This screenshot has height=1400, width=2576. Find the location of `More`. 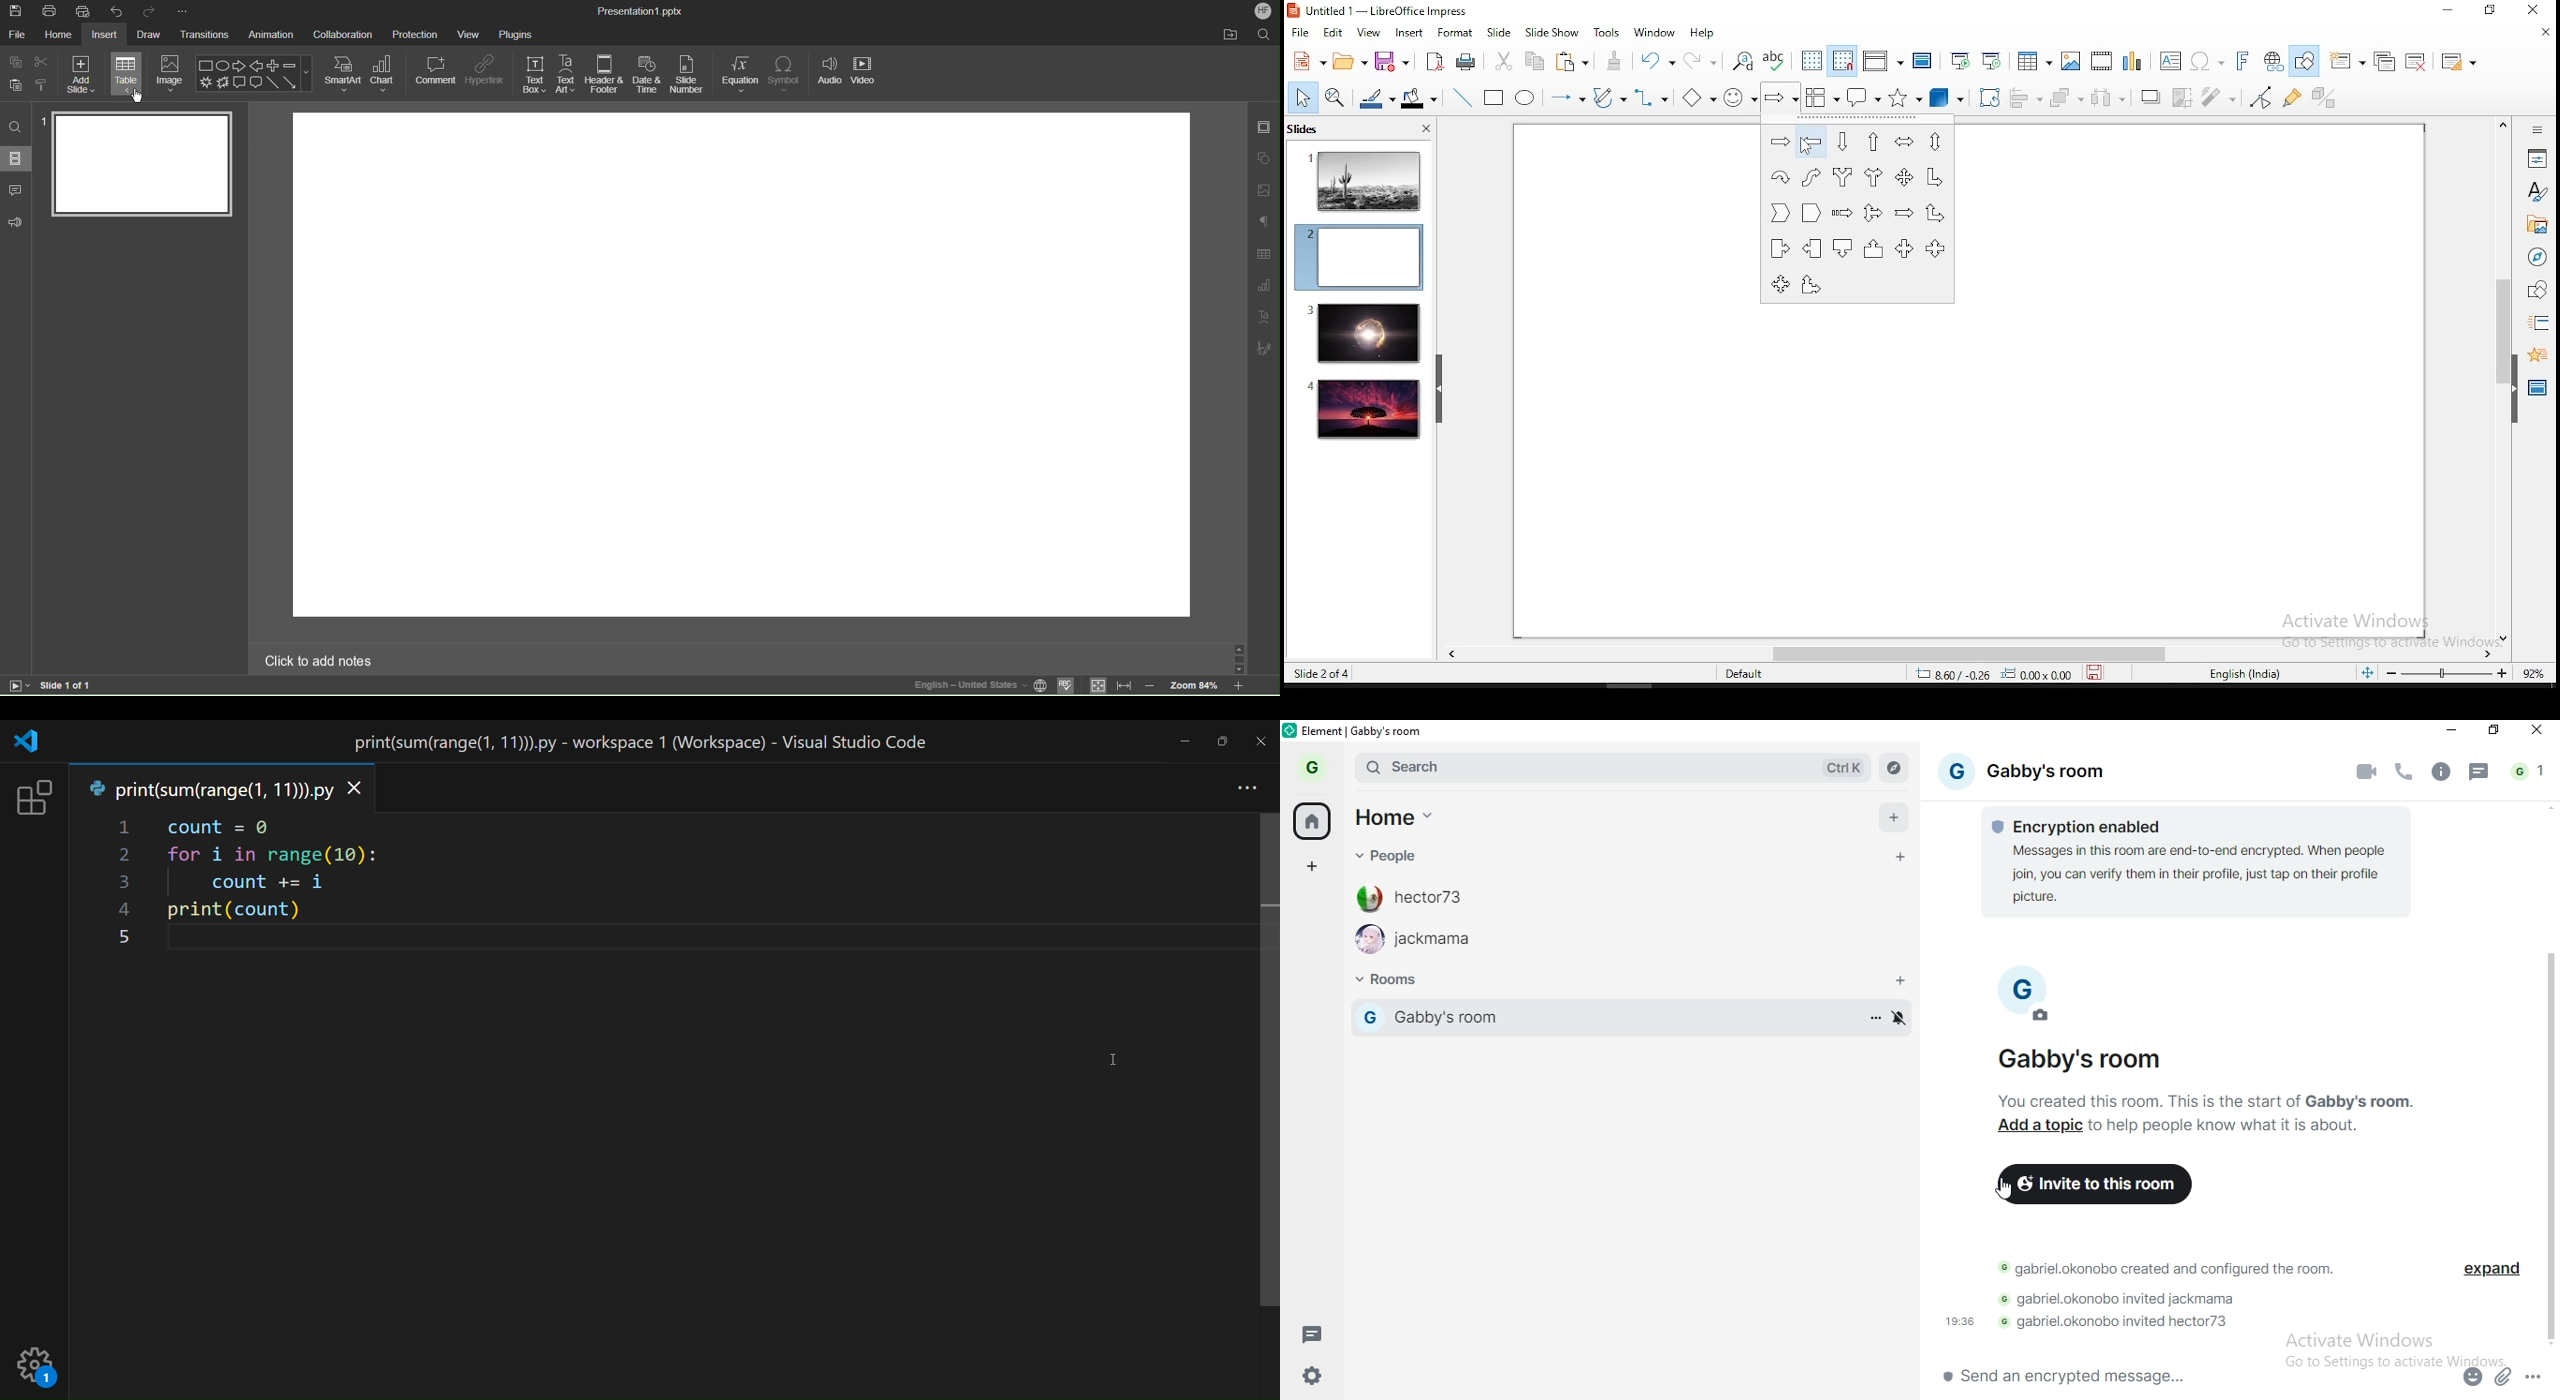

More is located at coordinates (188, 11).